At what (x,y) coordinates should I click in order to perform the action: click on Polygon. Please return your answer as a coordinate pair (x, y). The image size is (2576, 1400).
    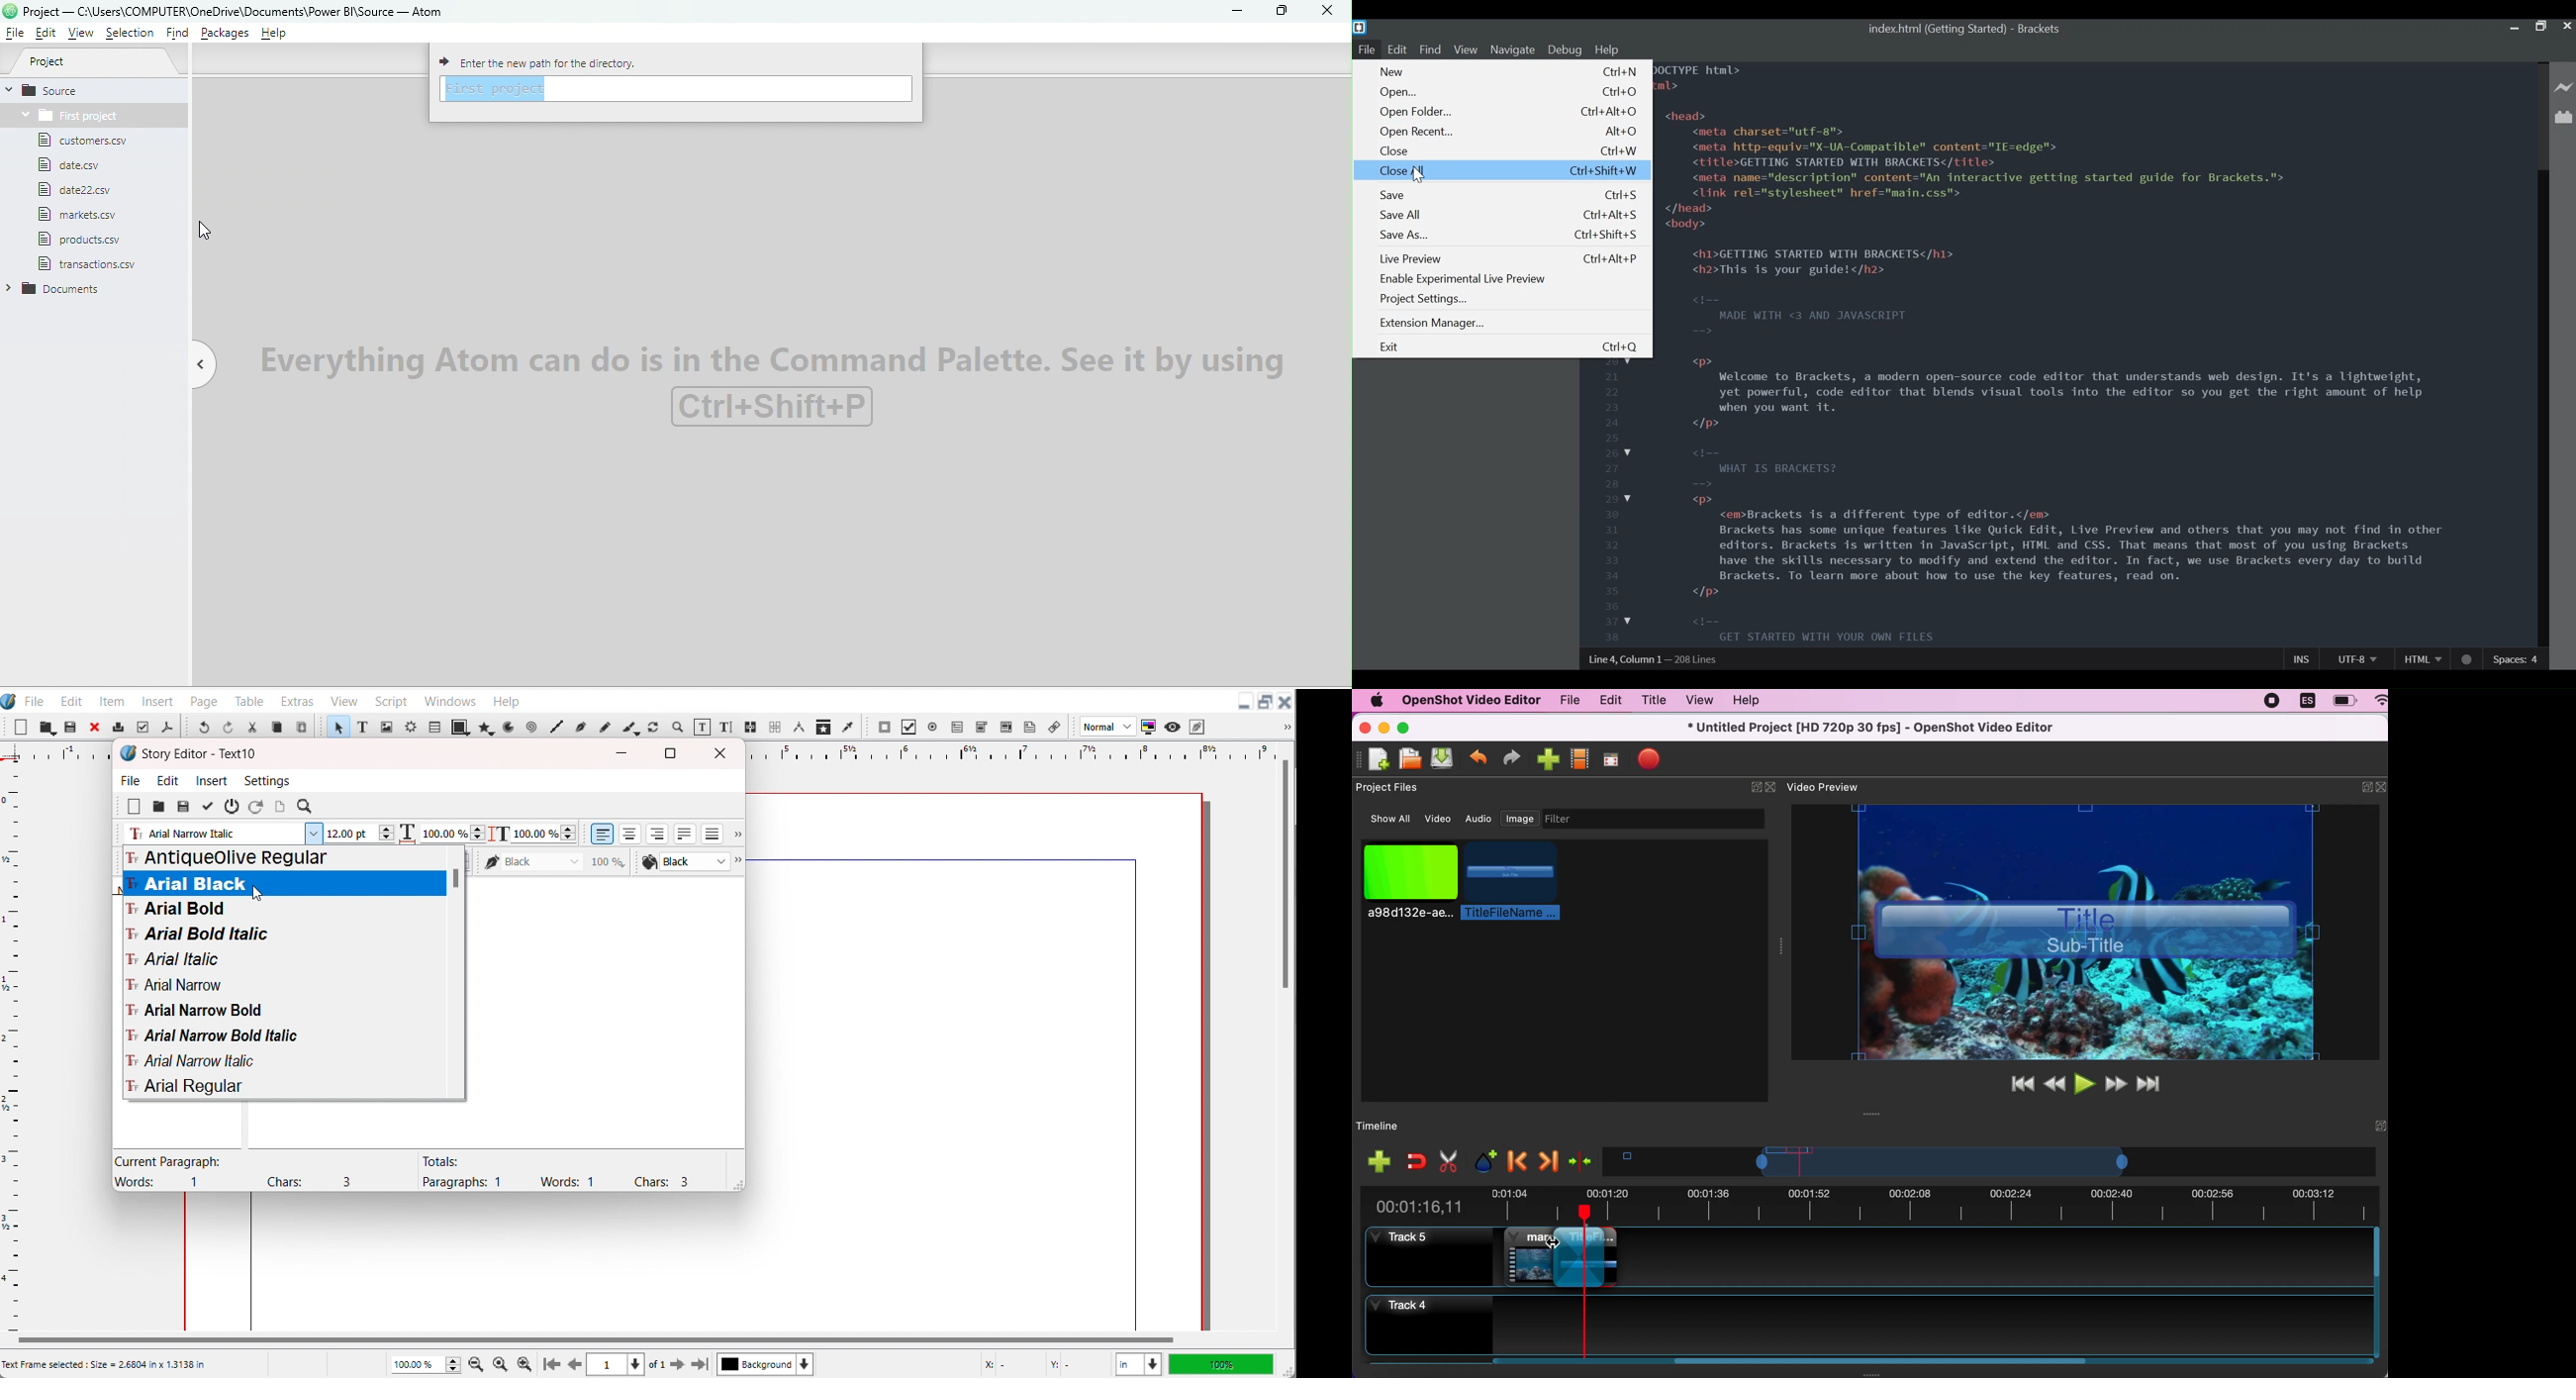
    Looking at the image, I should click on (487, 727).